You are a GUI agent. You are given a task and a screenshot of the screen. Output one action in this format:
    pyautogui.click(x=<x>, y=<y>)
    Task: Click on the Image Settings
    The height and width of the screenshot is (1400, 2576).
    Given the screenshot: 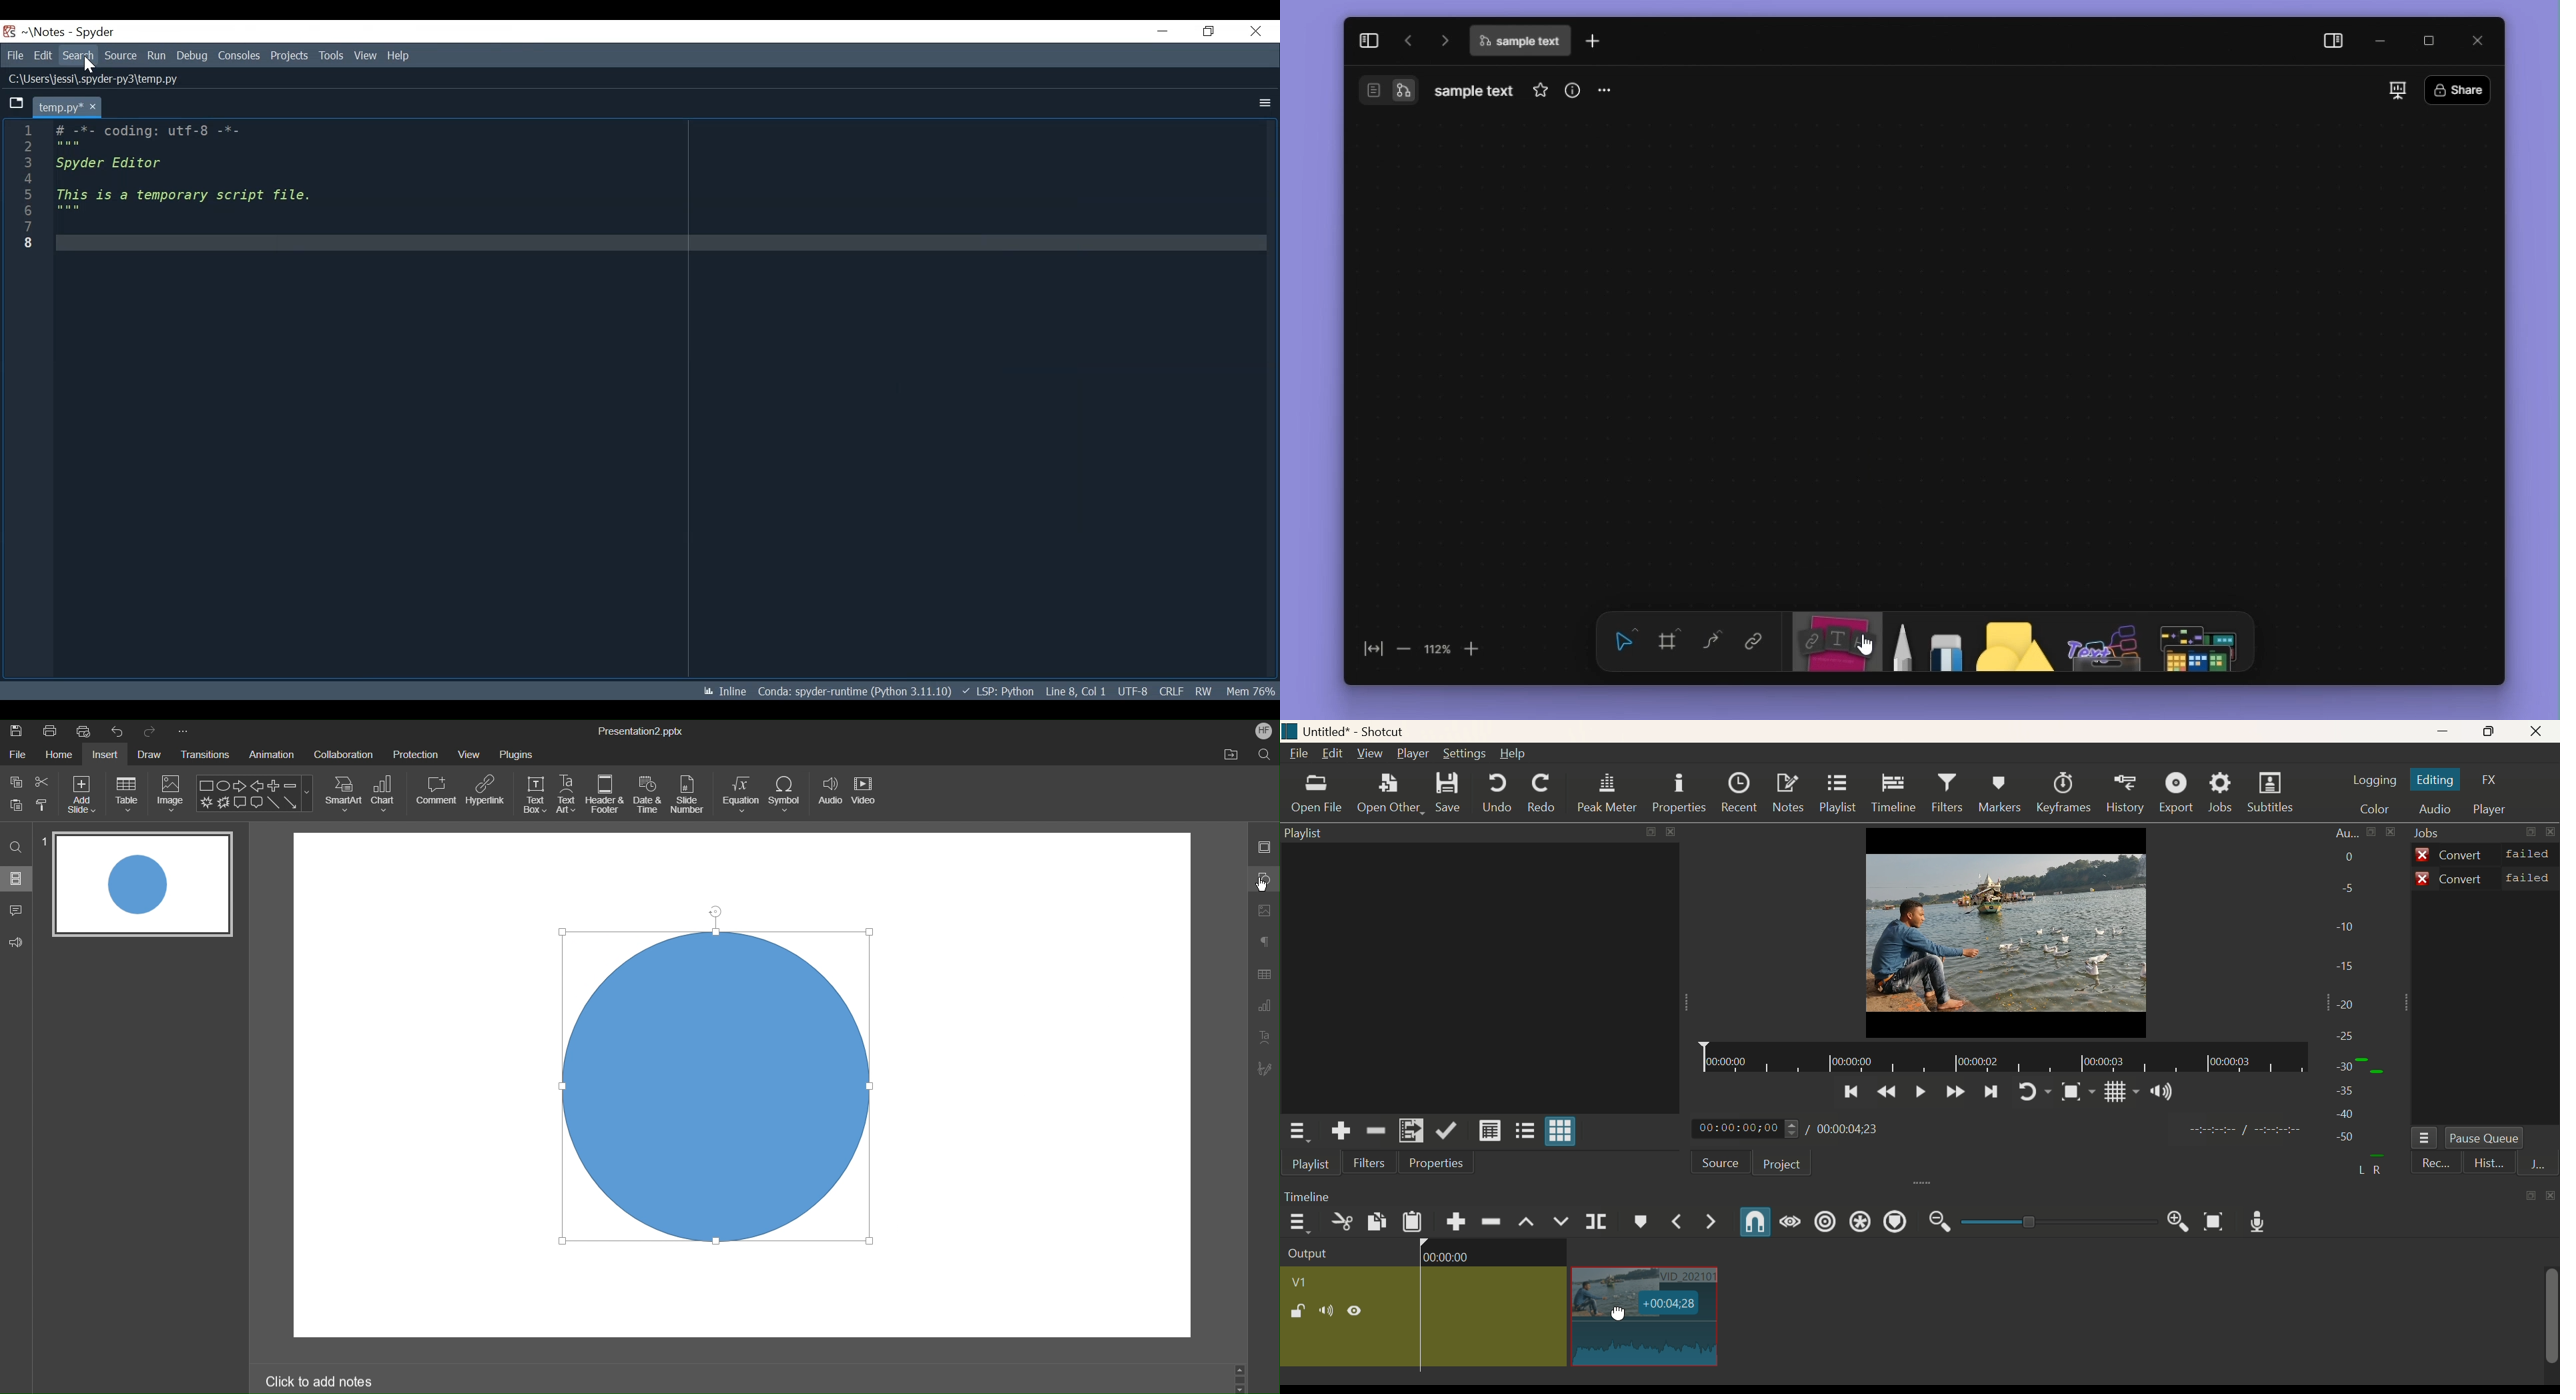 What is the action you would take?
    pyautogui.click(x=1265, y=909)
    